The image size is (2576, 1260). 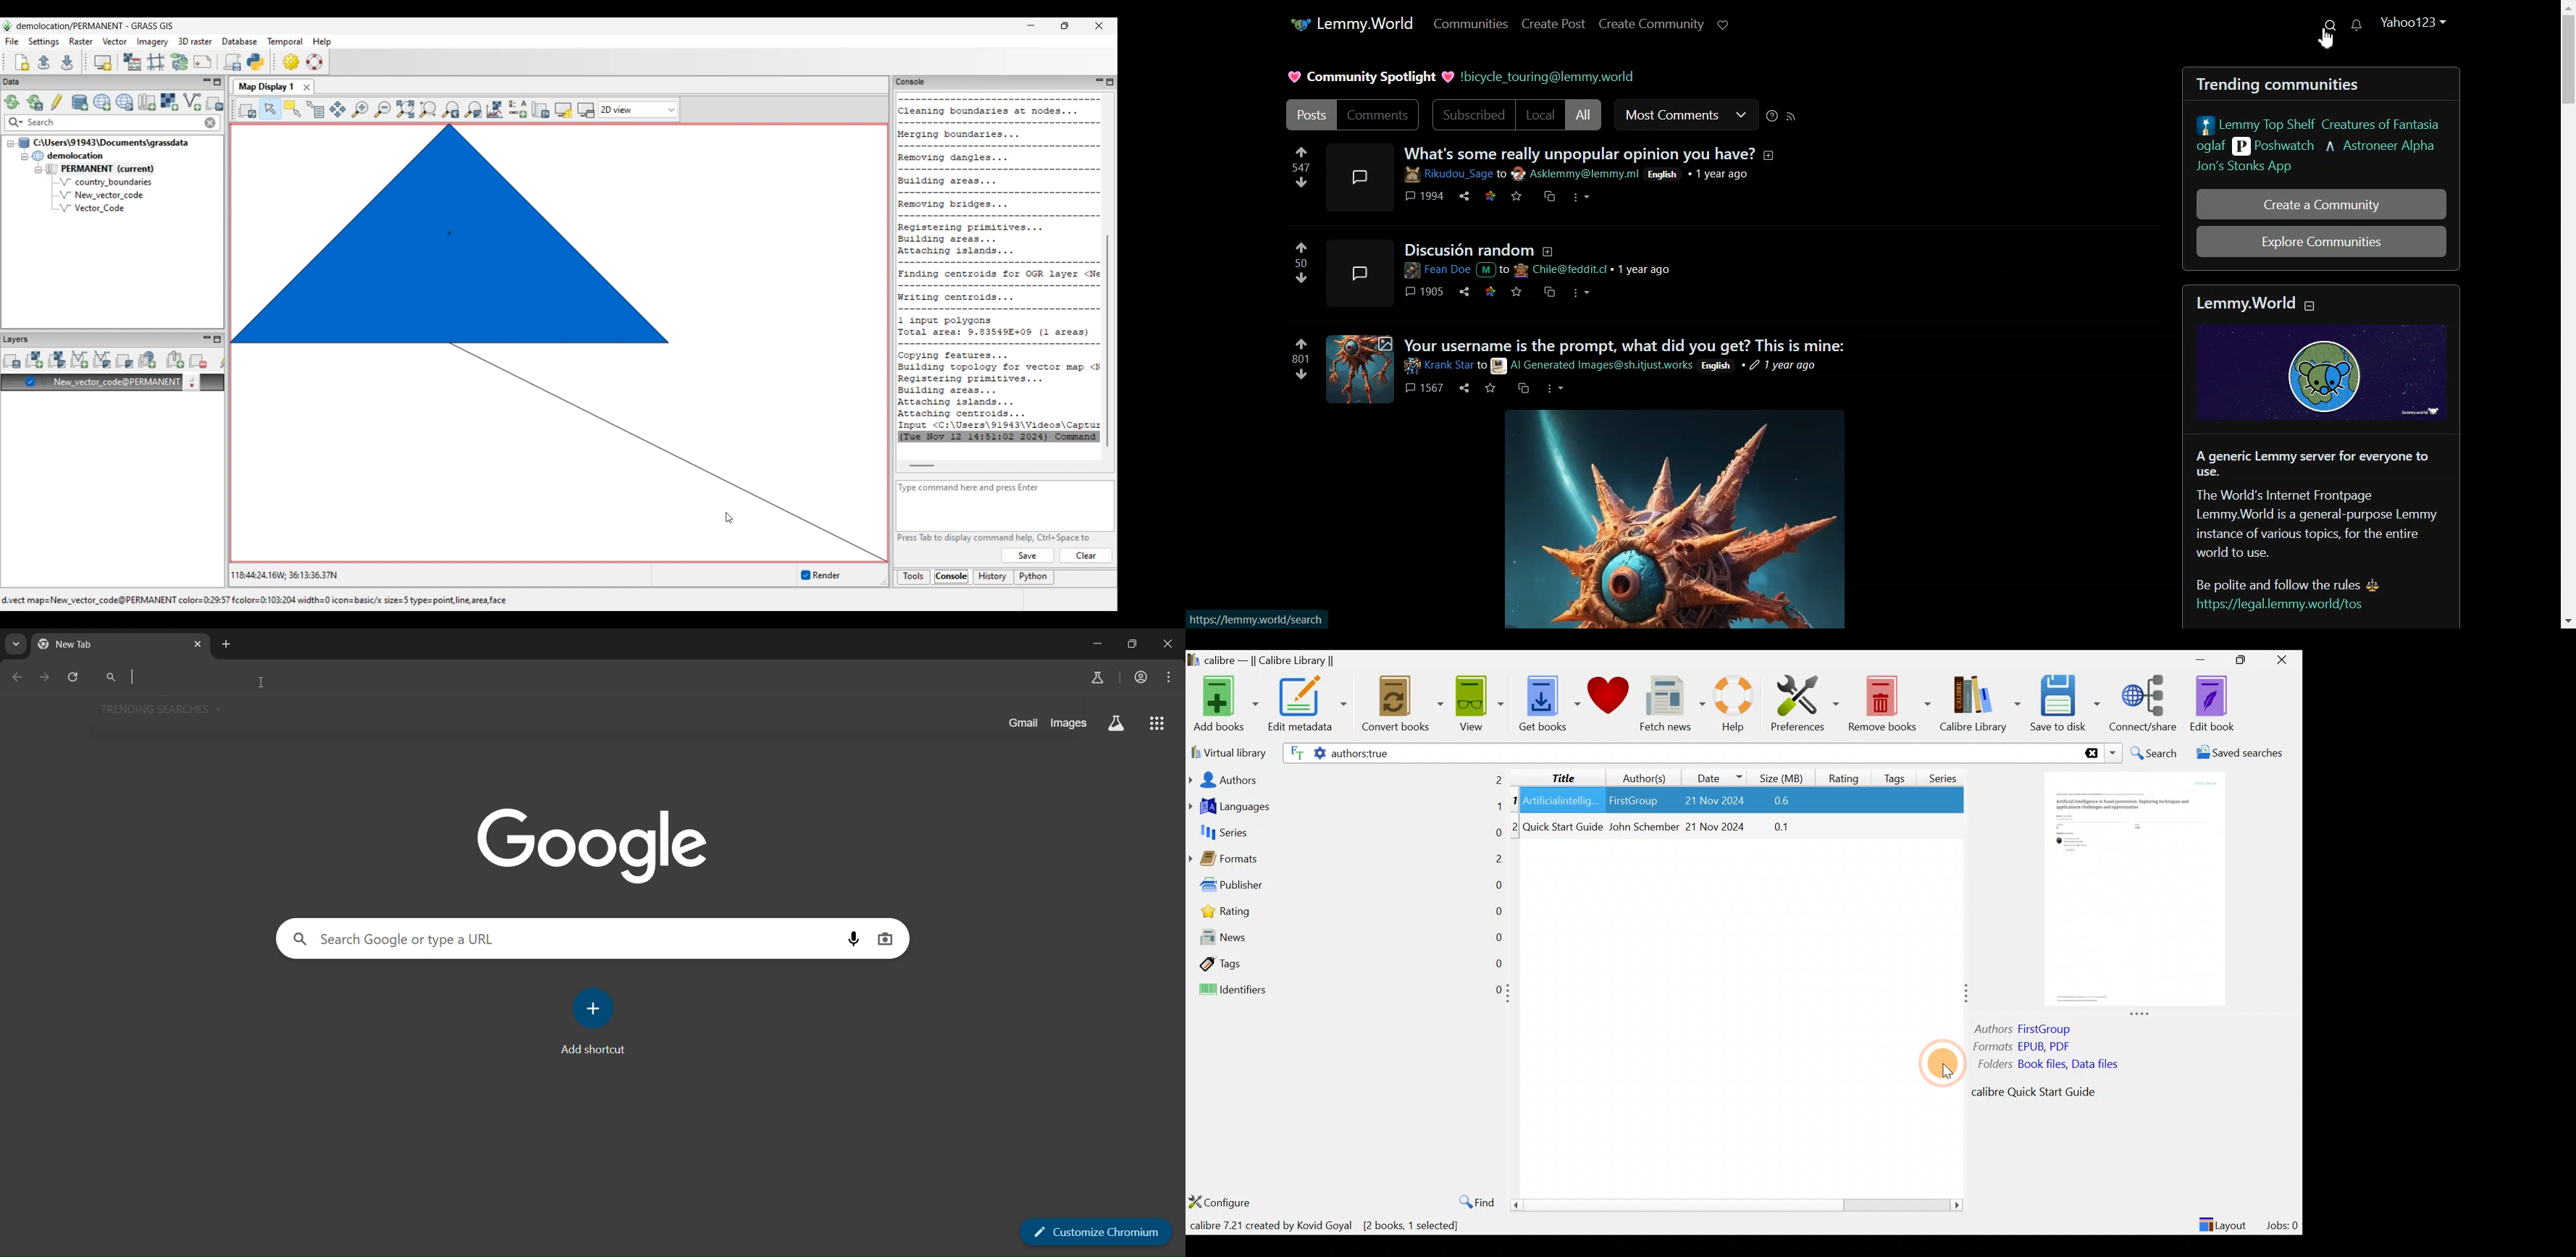 I want to click on Find, so click(x=1471, y=1201).